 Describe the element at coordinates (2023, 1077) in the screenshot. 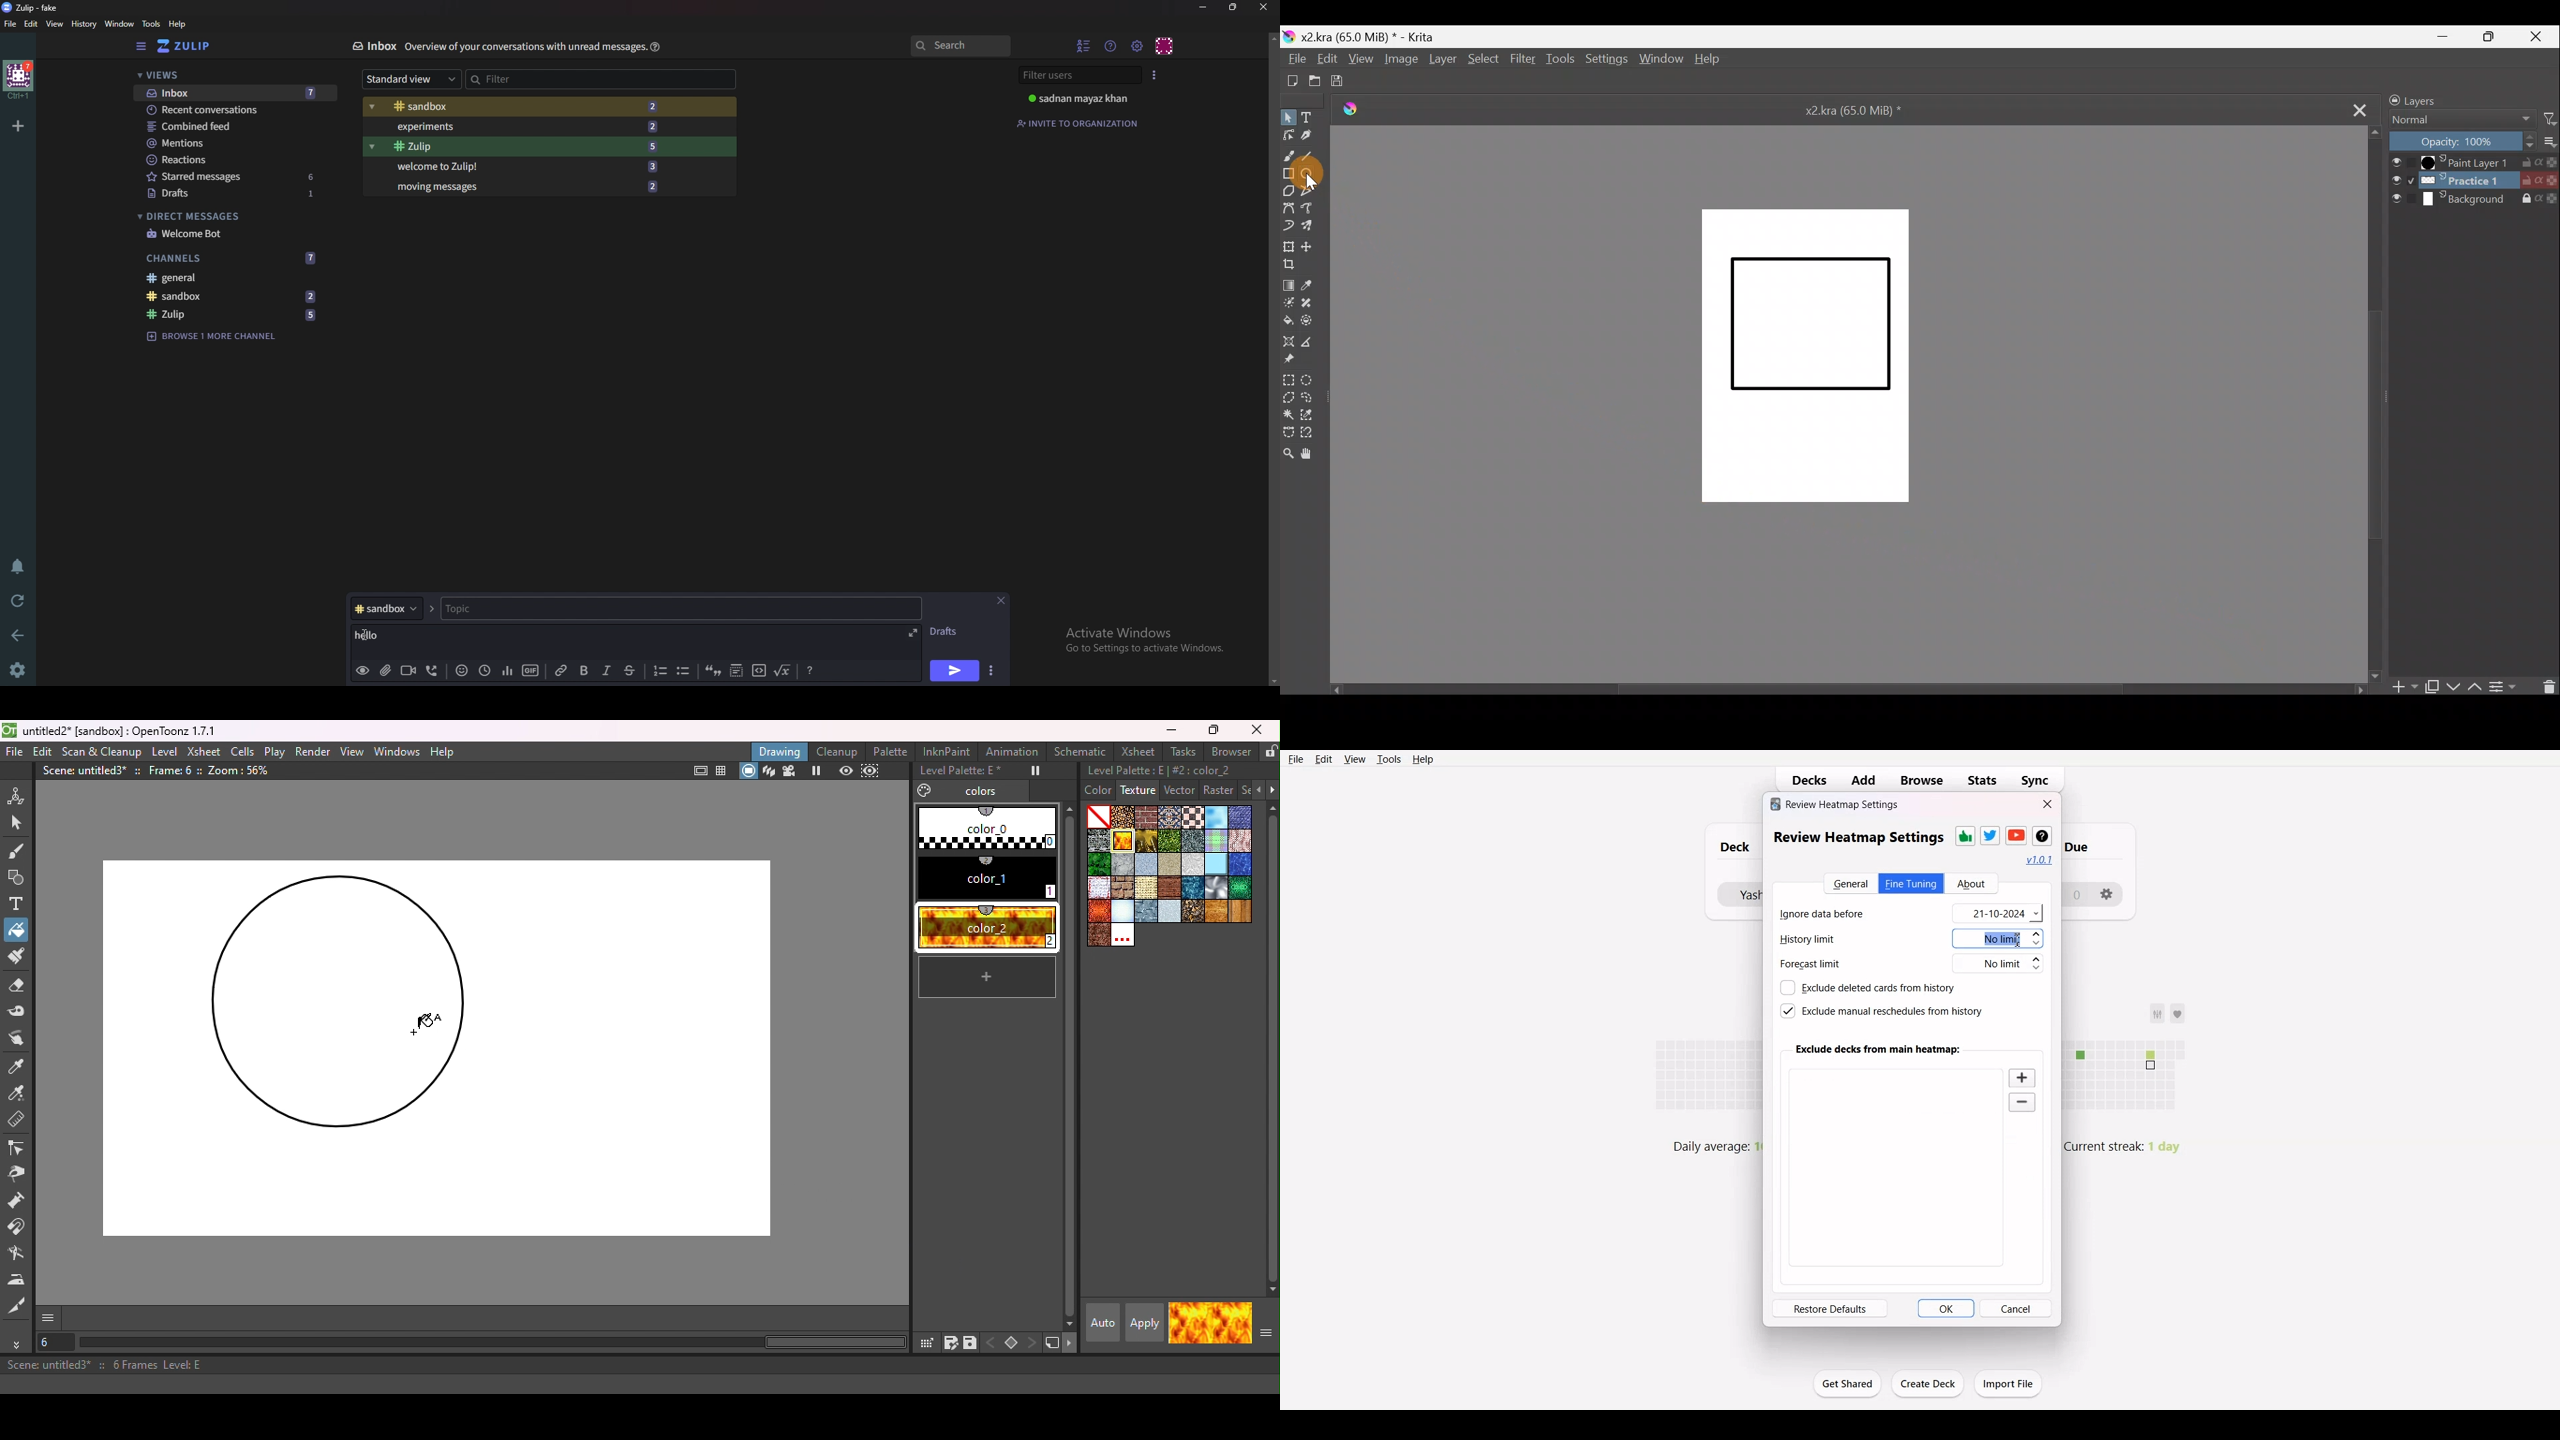

I see `Zoom in` at that location.